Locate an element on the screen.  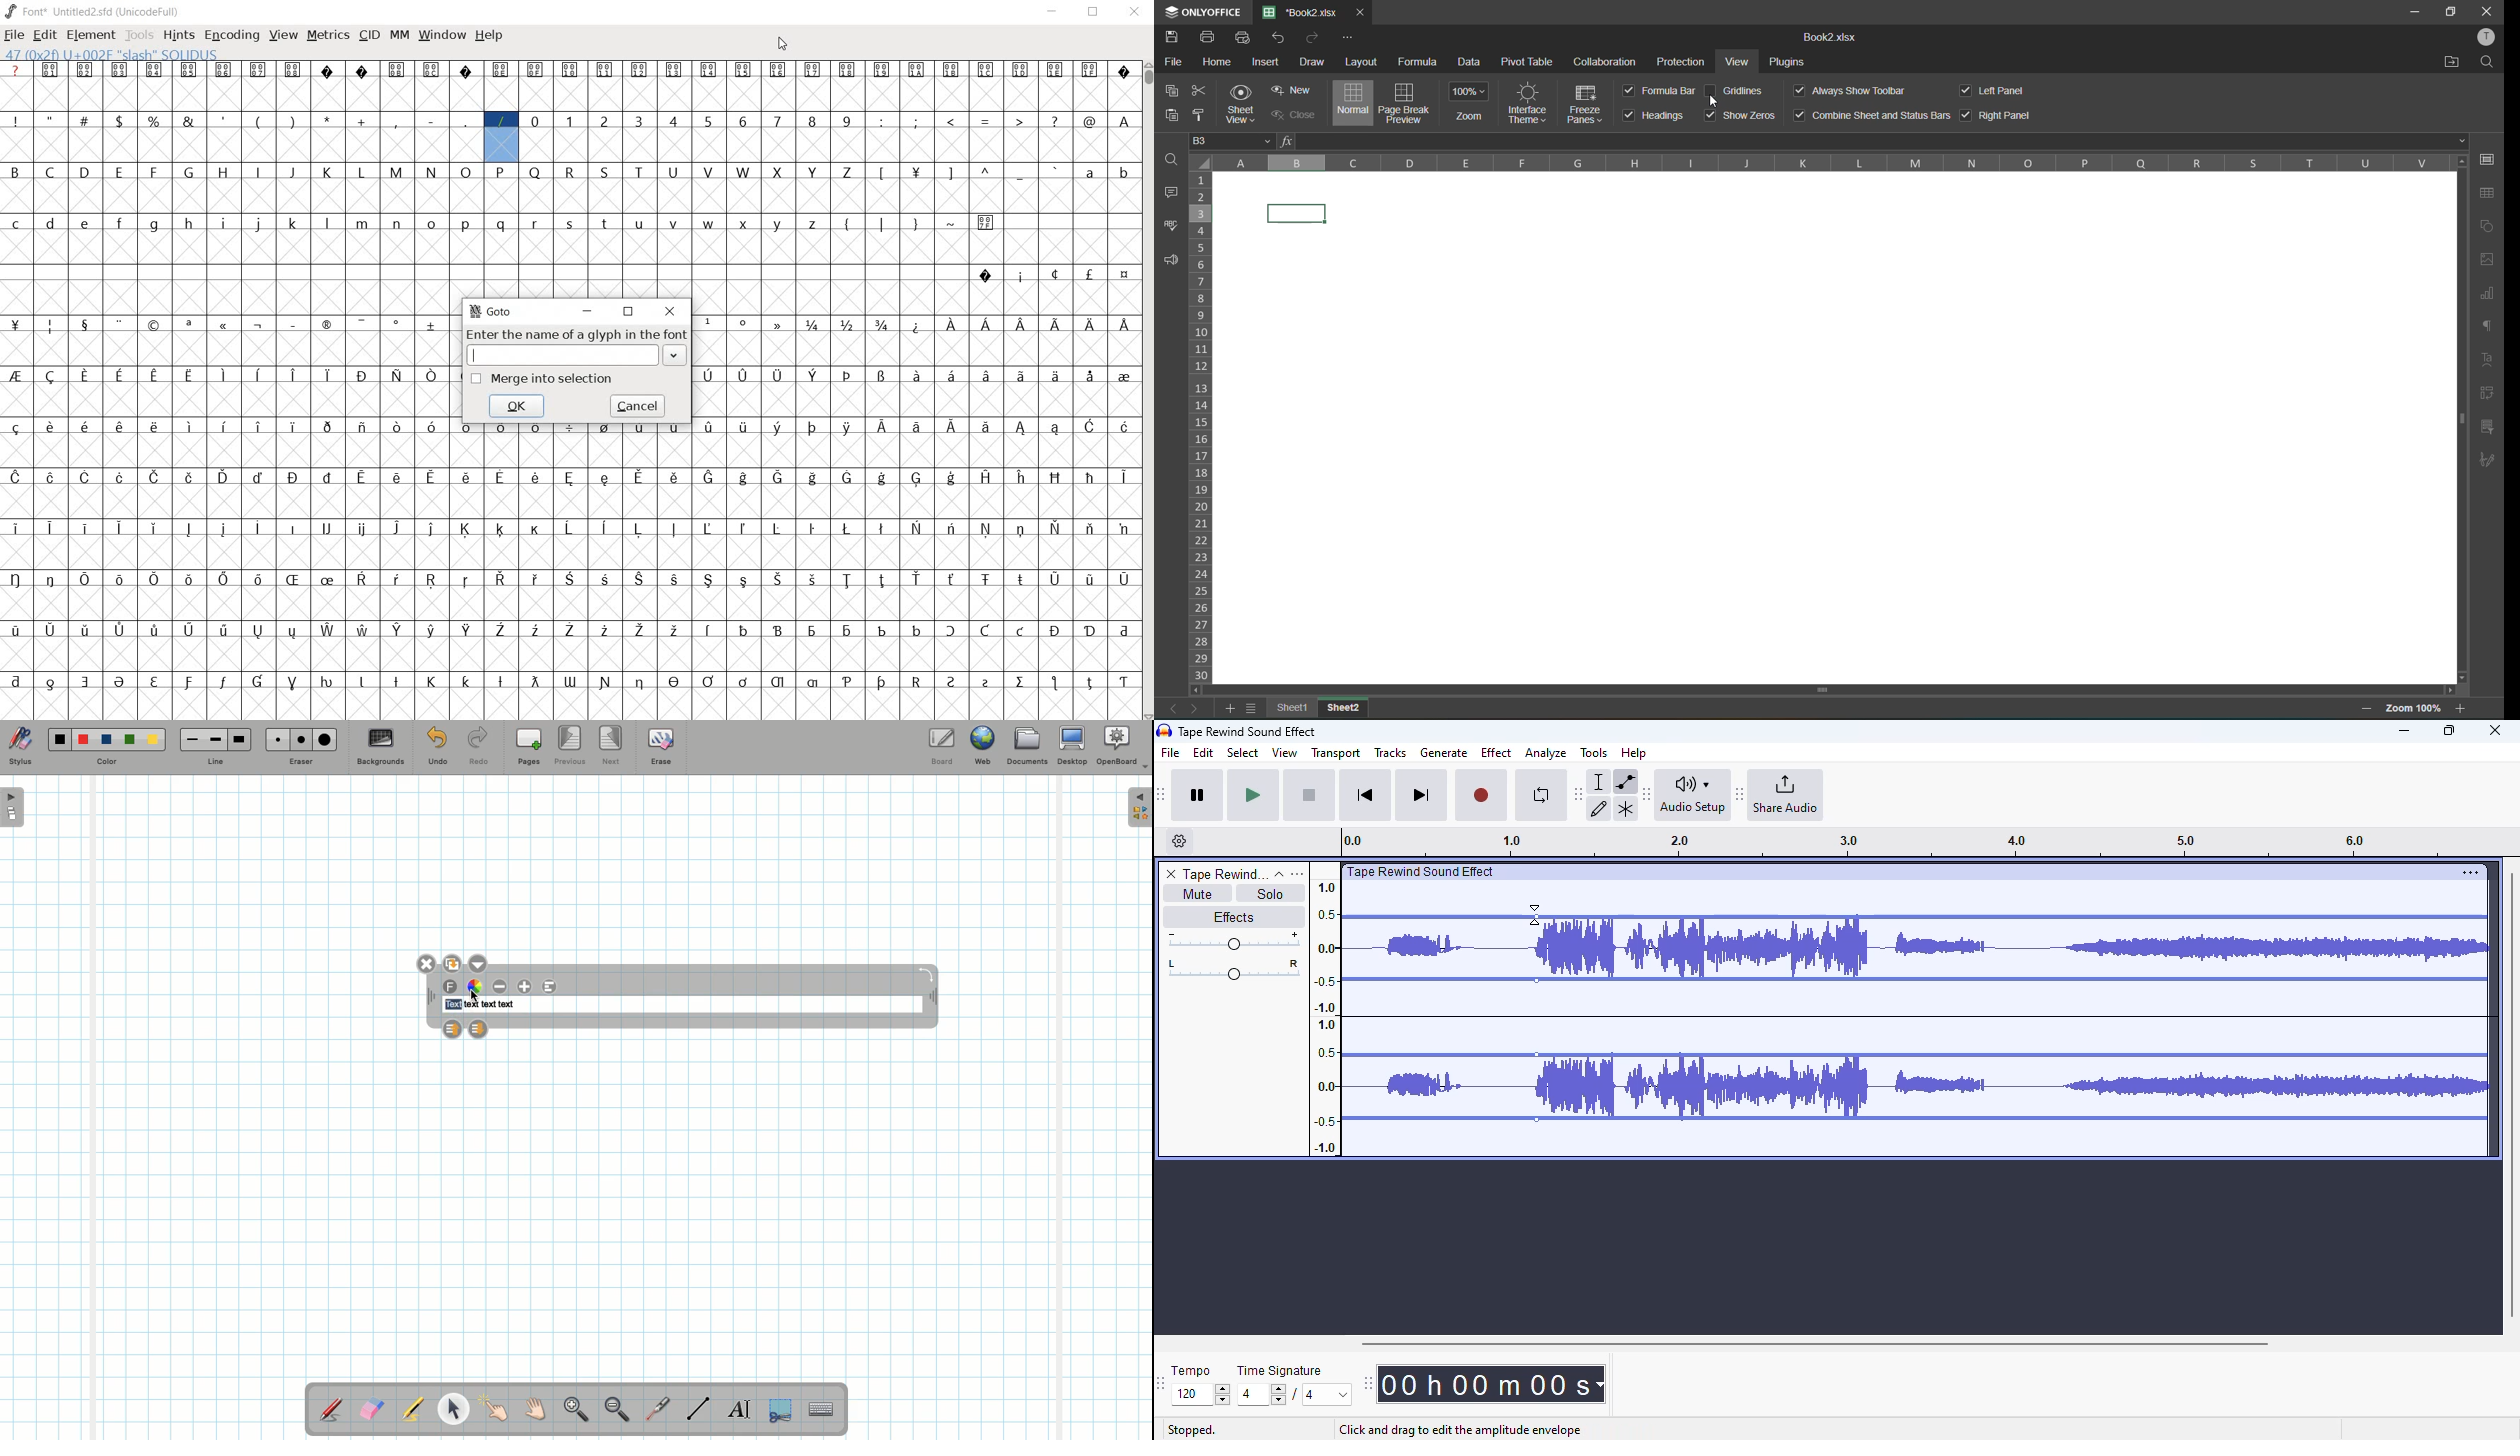
glyph is located at coordinates (189, 171).